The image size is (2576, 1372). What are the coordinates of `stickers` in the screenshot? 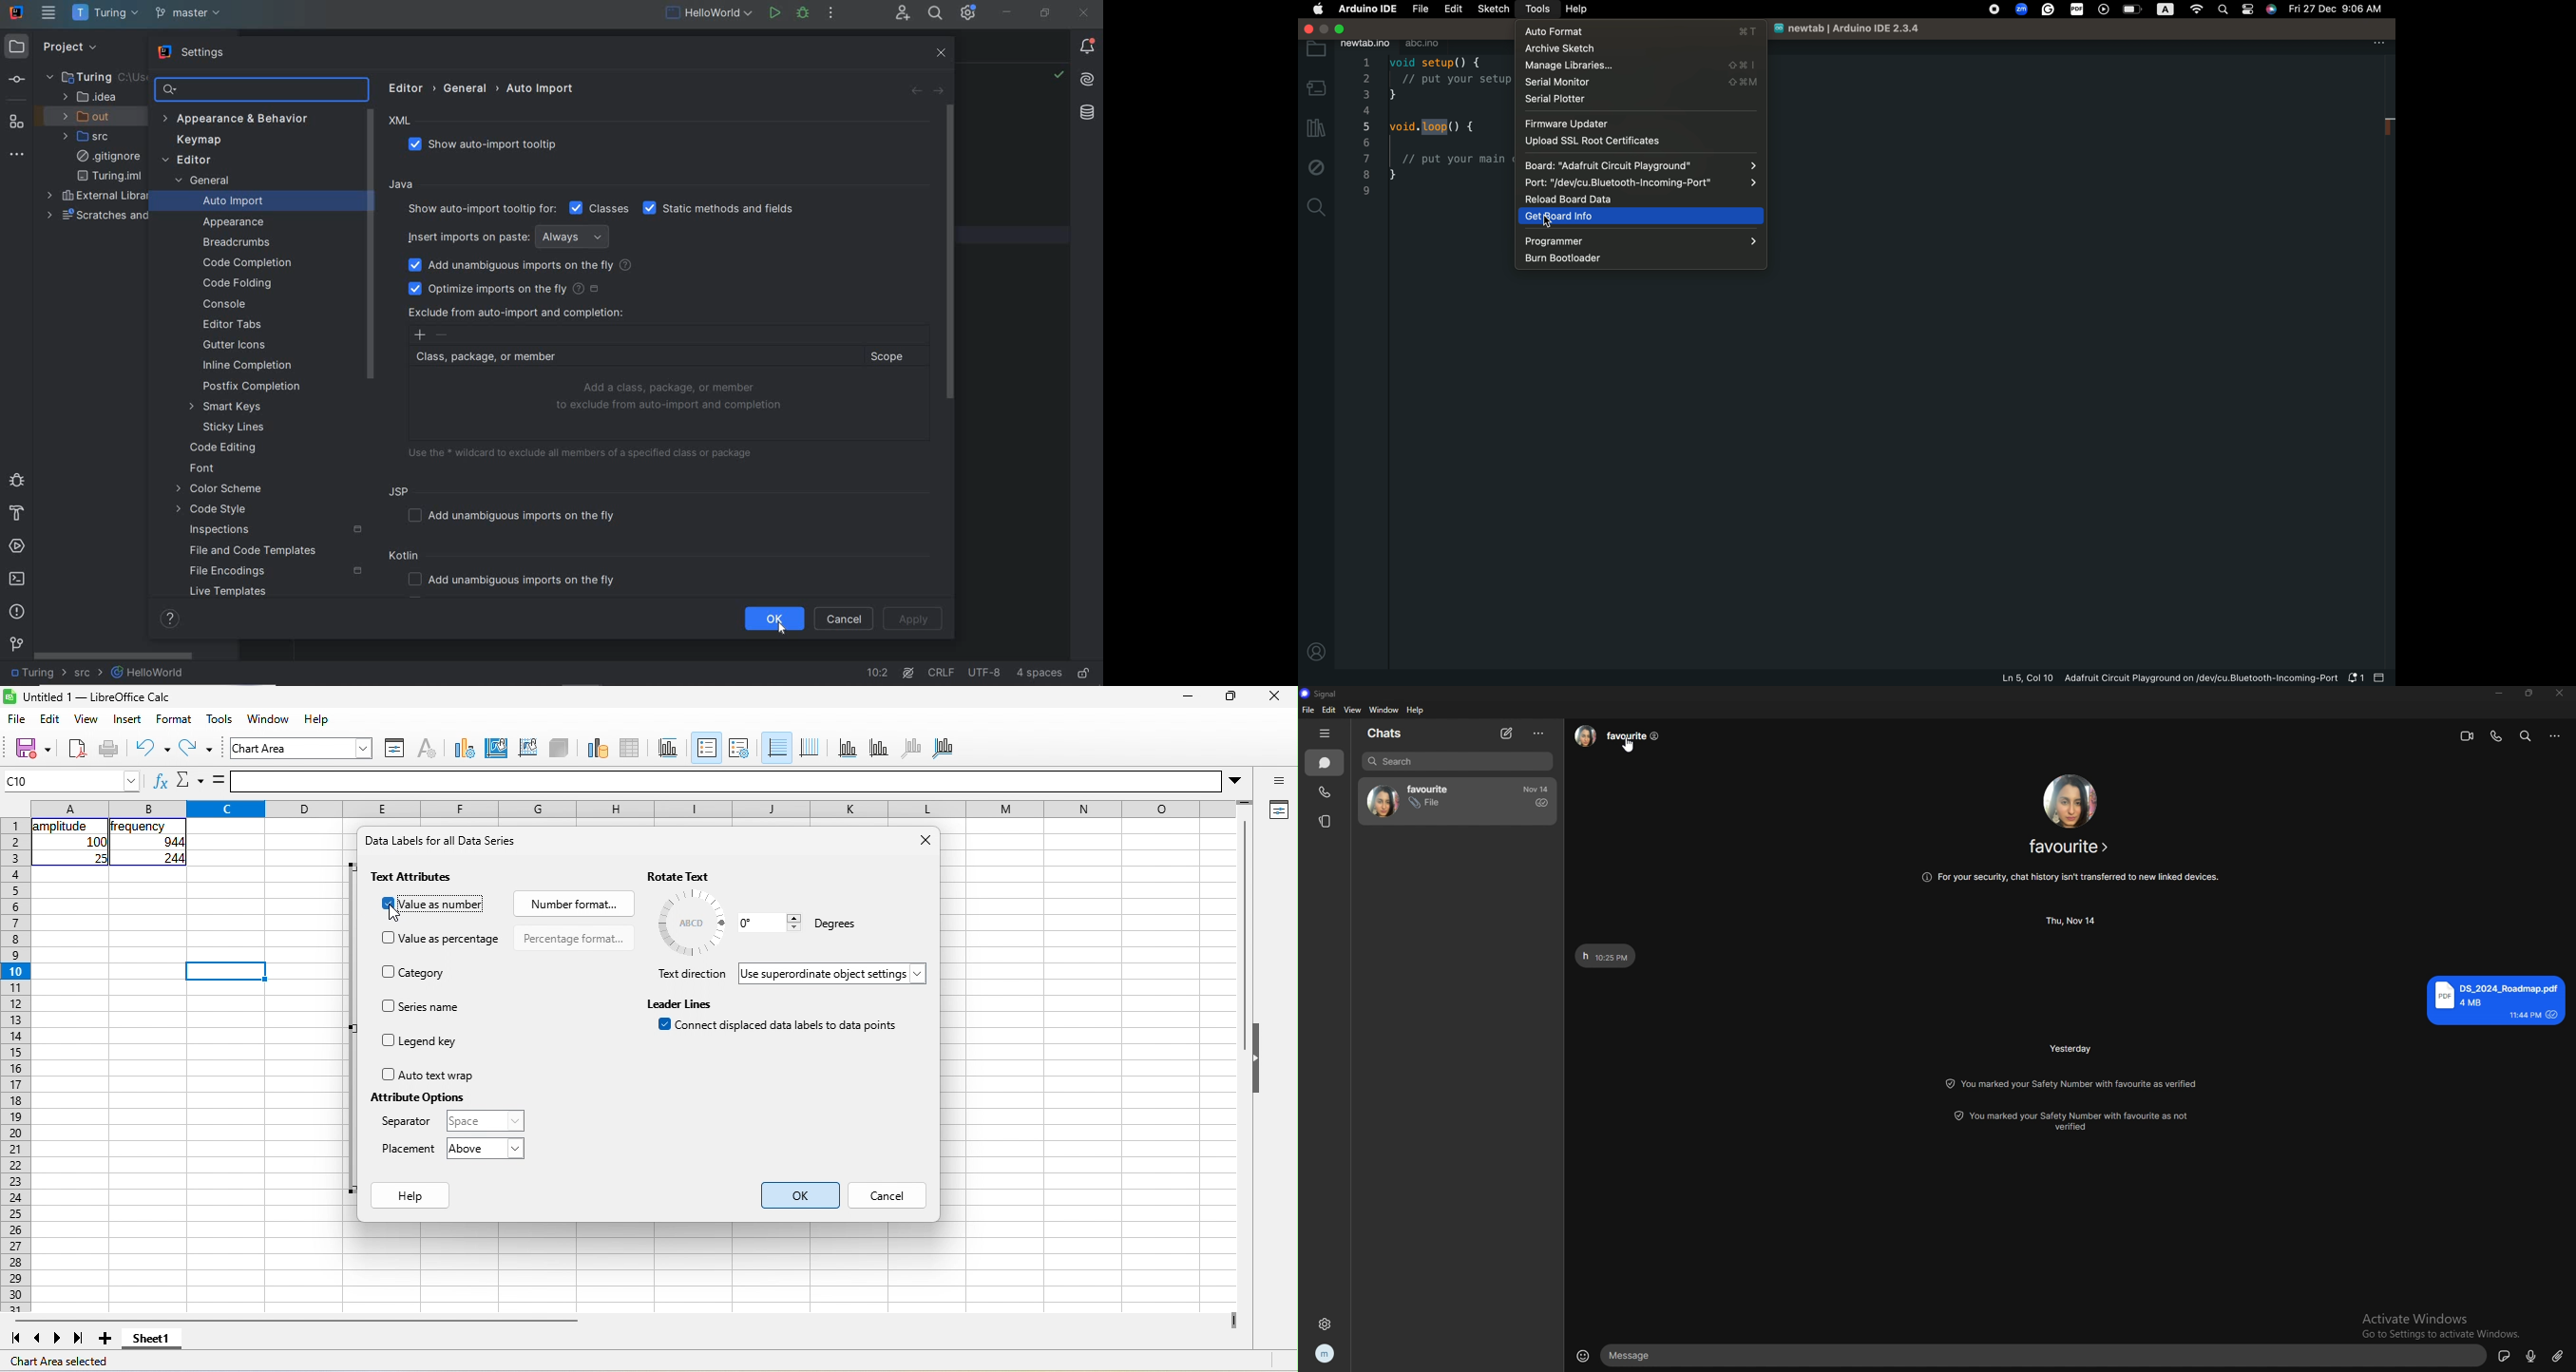 It's located at (2504, 1355).